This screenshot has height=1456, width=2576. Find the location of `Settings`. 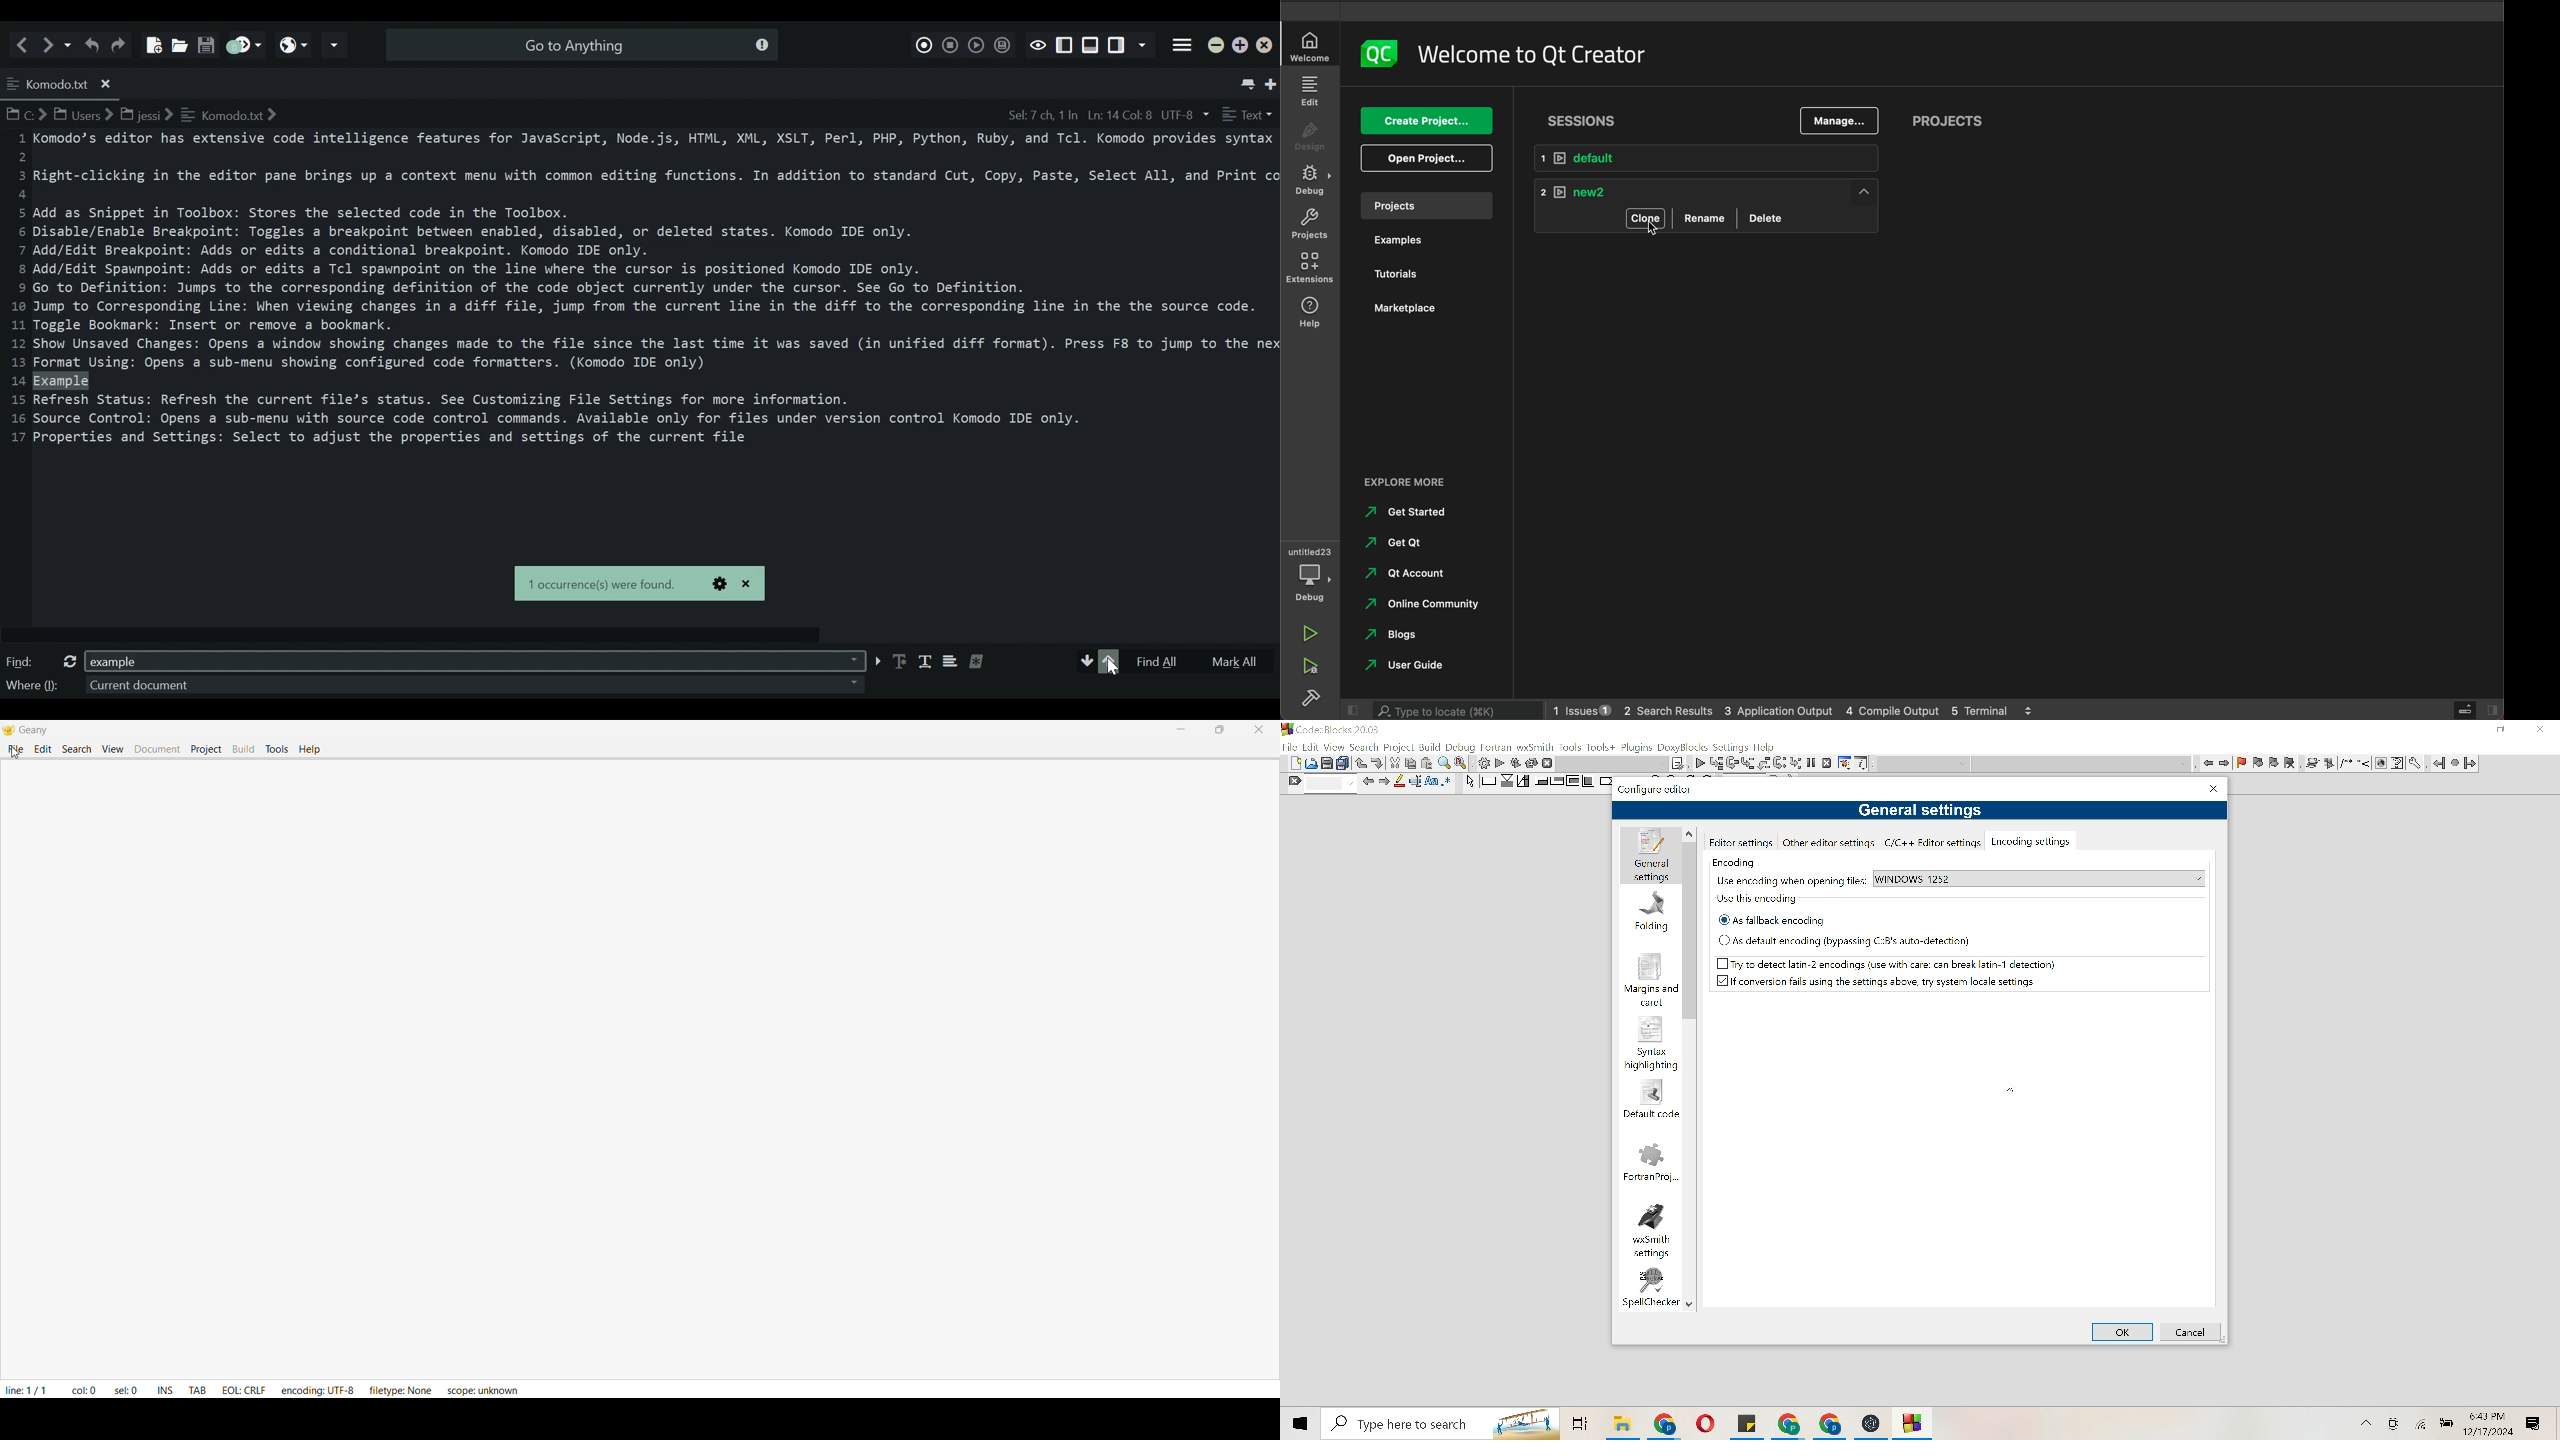

Settings is located at coordinates (1482, 763).